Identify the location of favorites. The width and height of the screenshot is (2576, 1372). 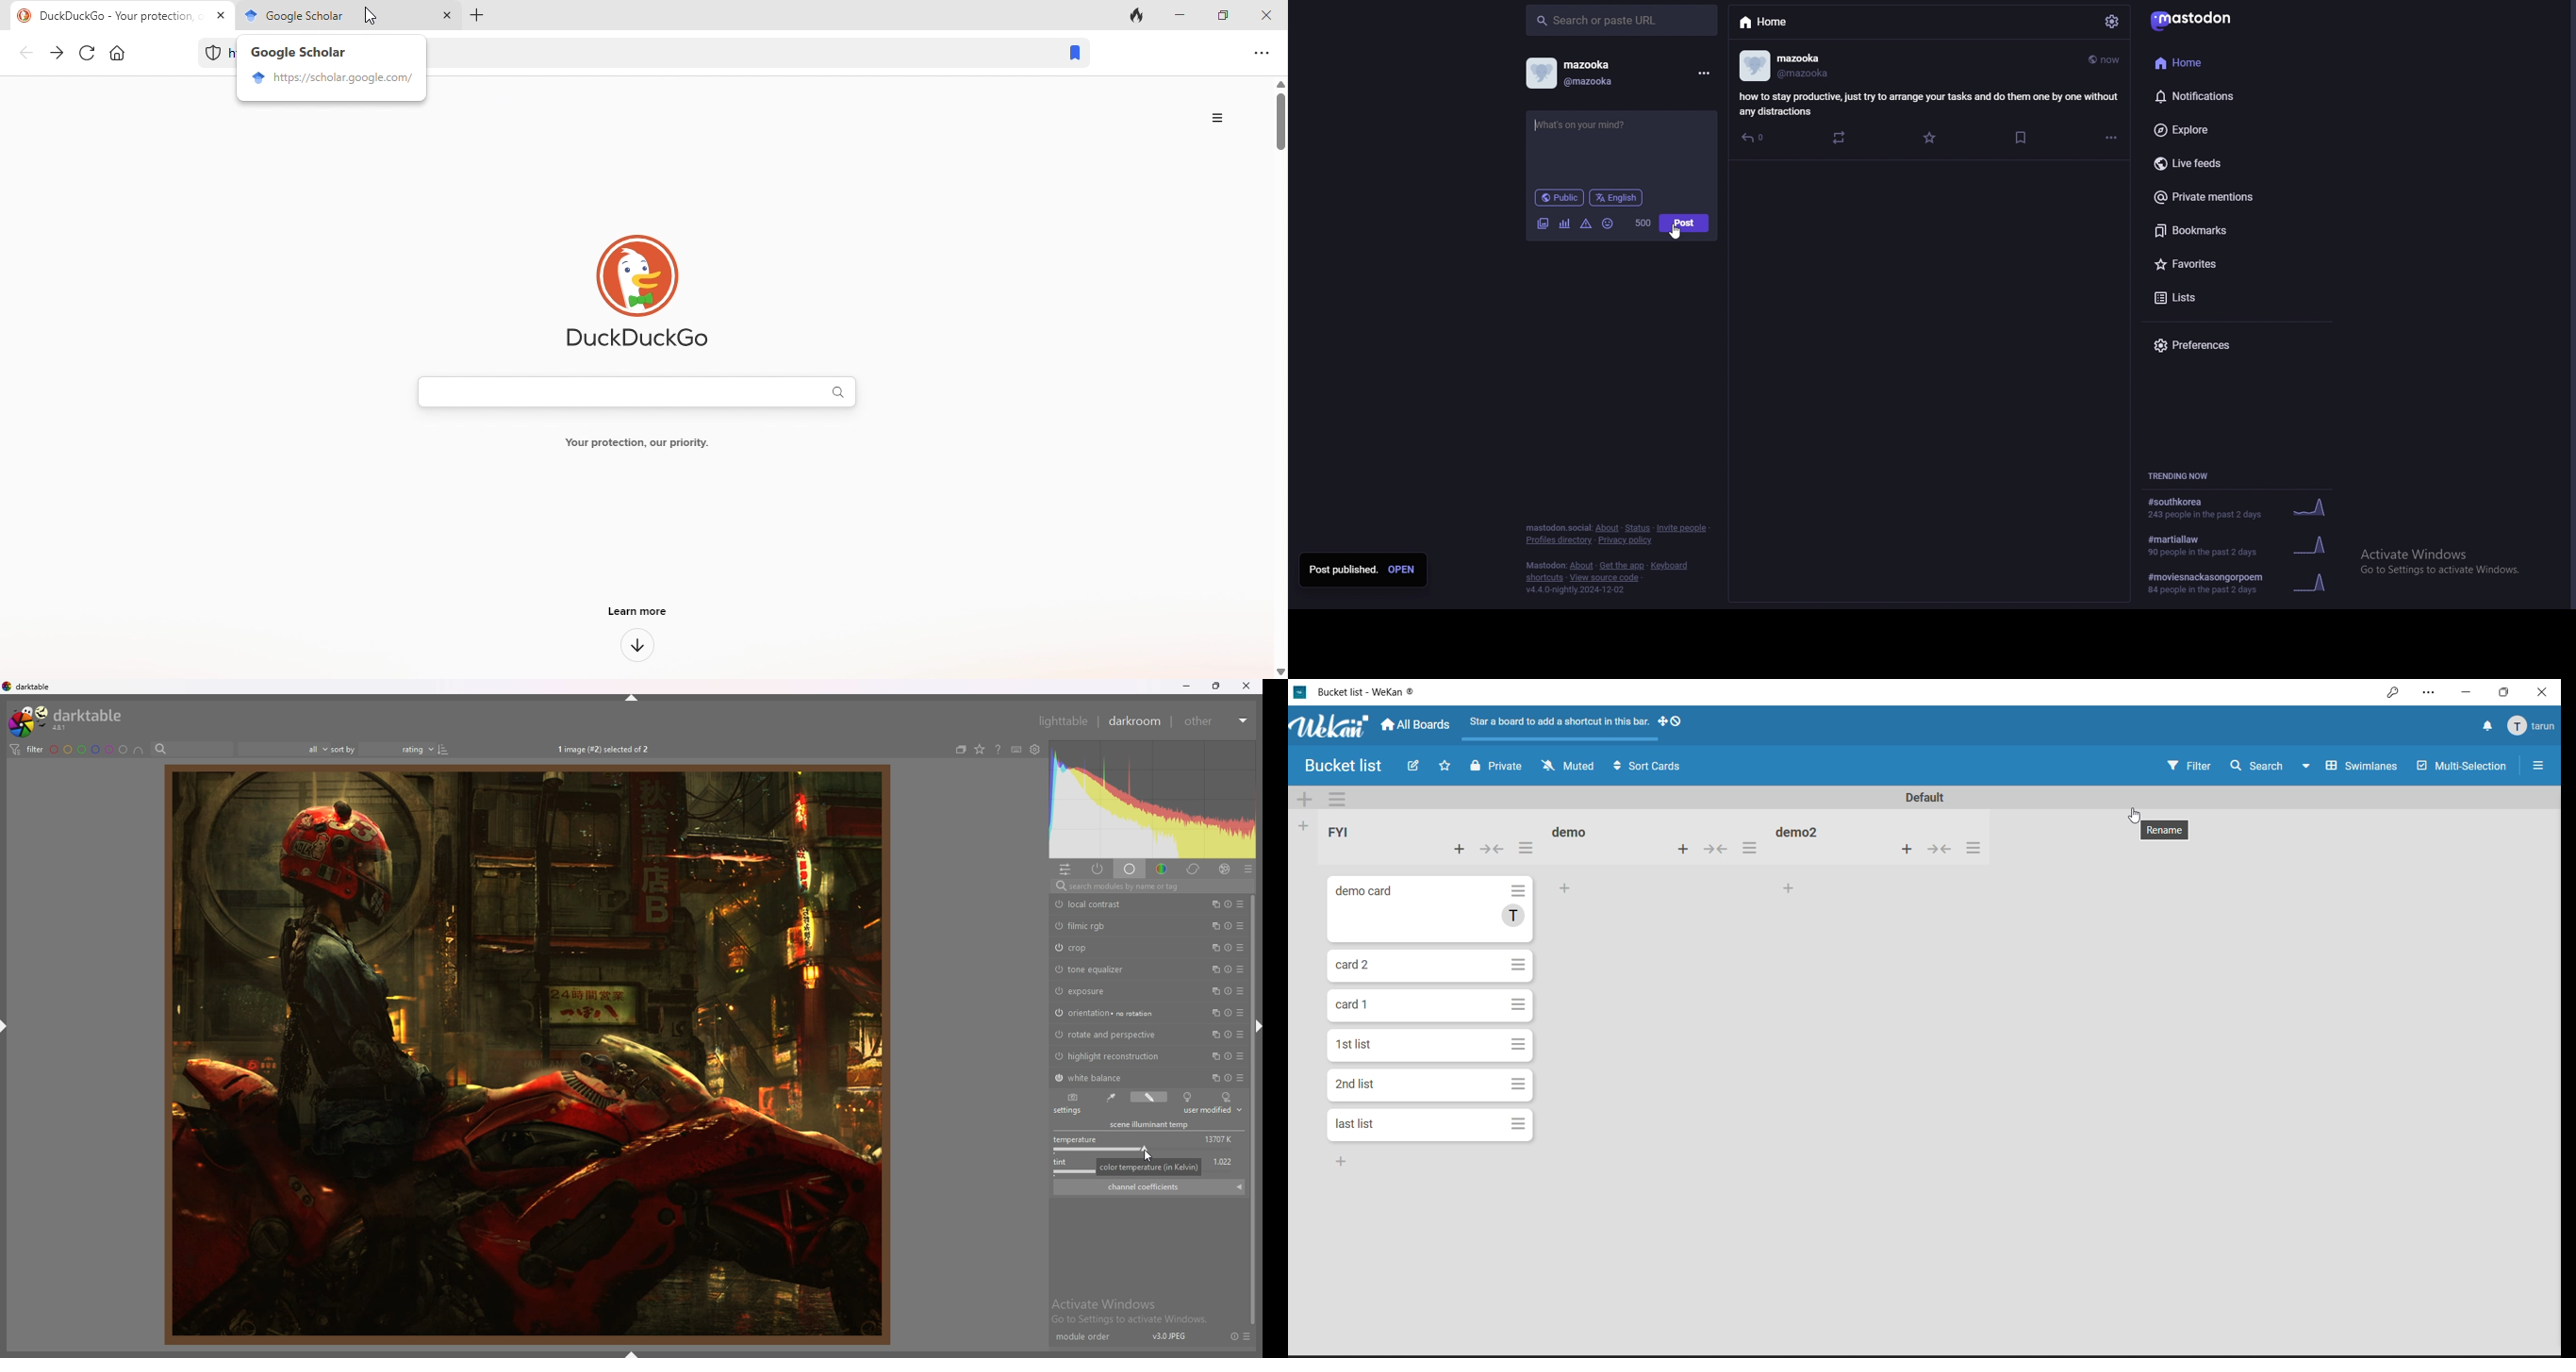
(2217, 264).